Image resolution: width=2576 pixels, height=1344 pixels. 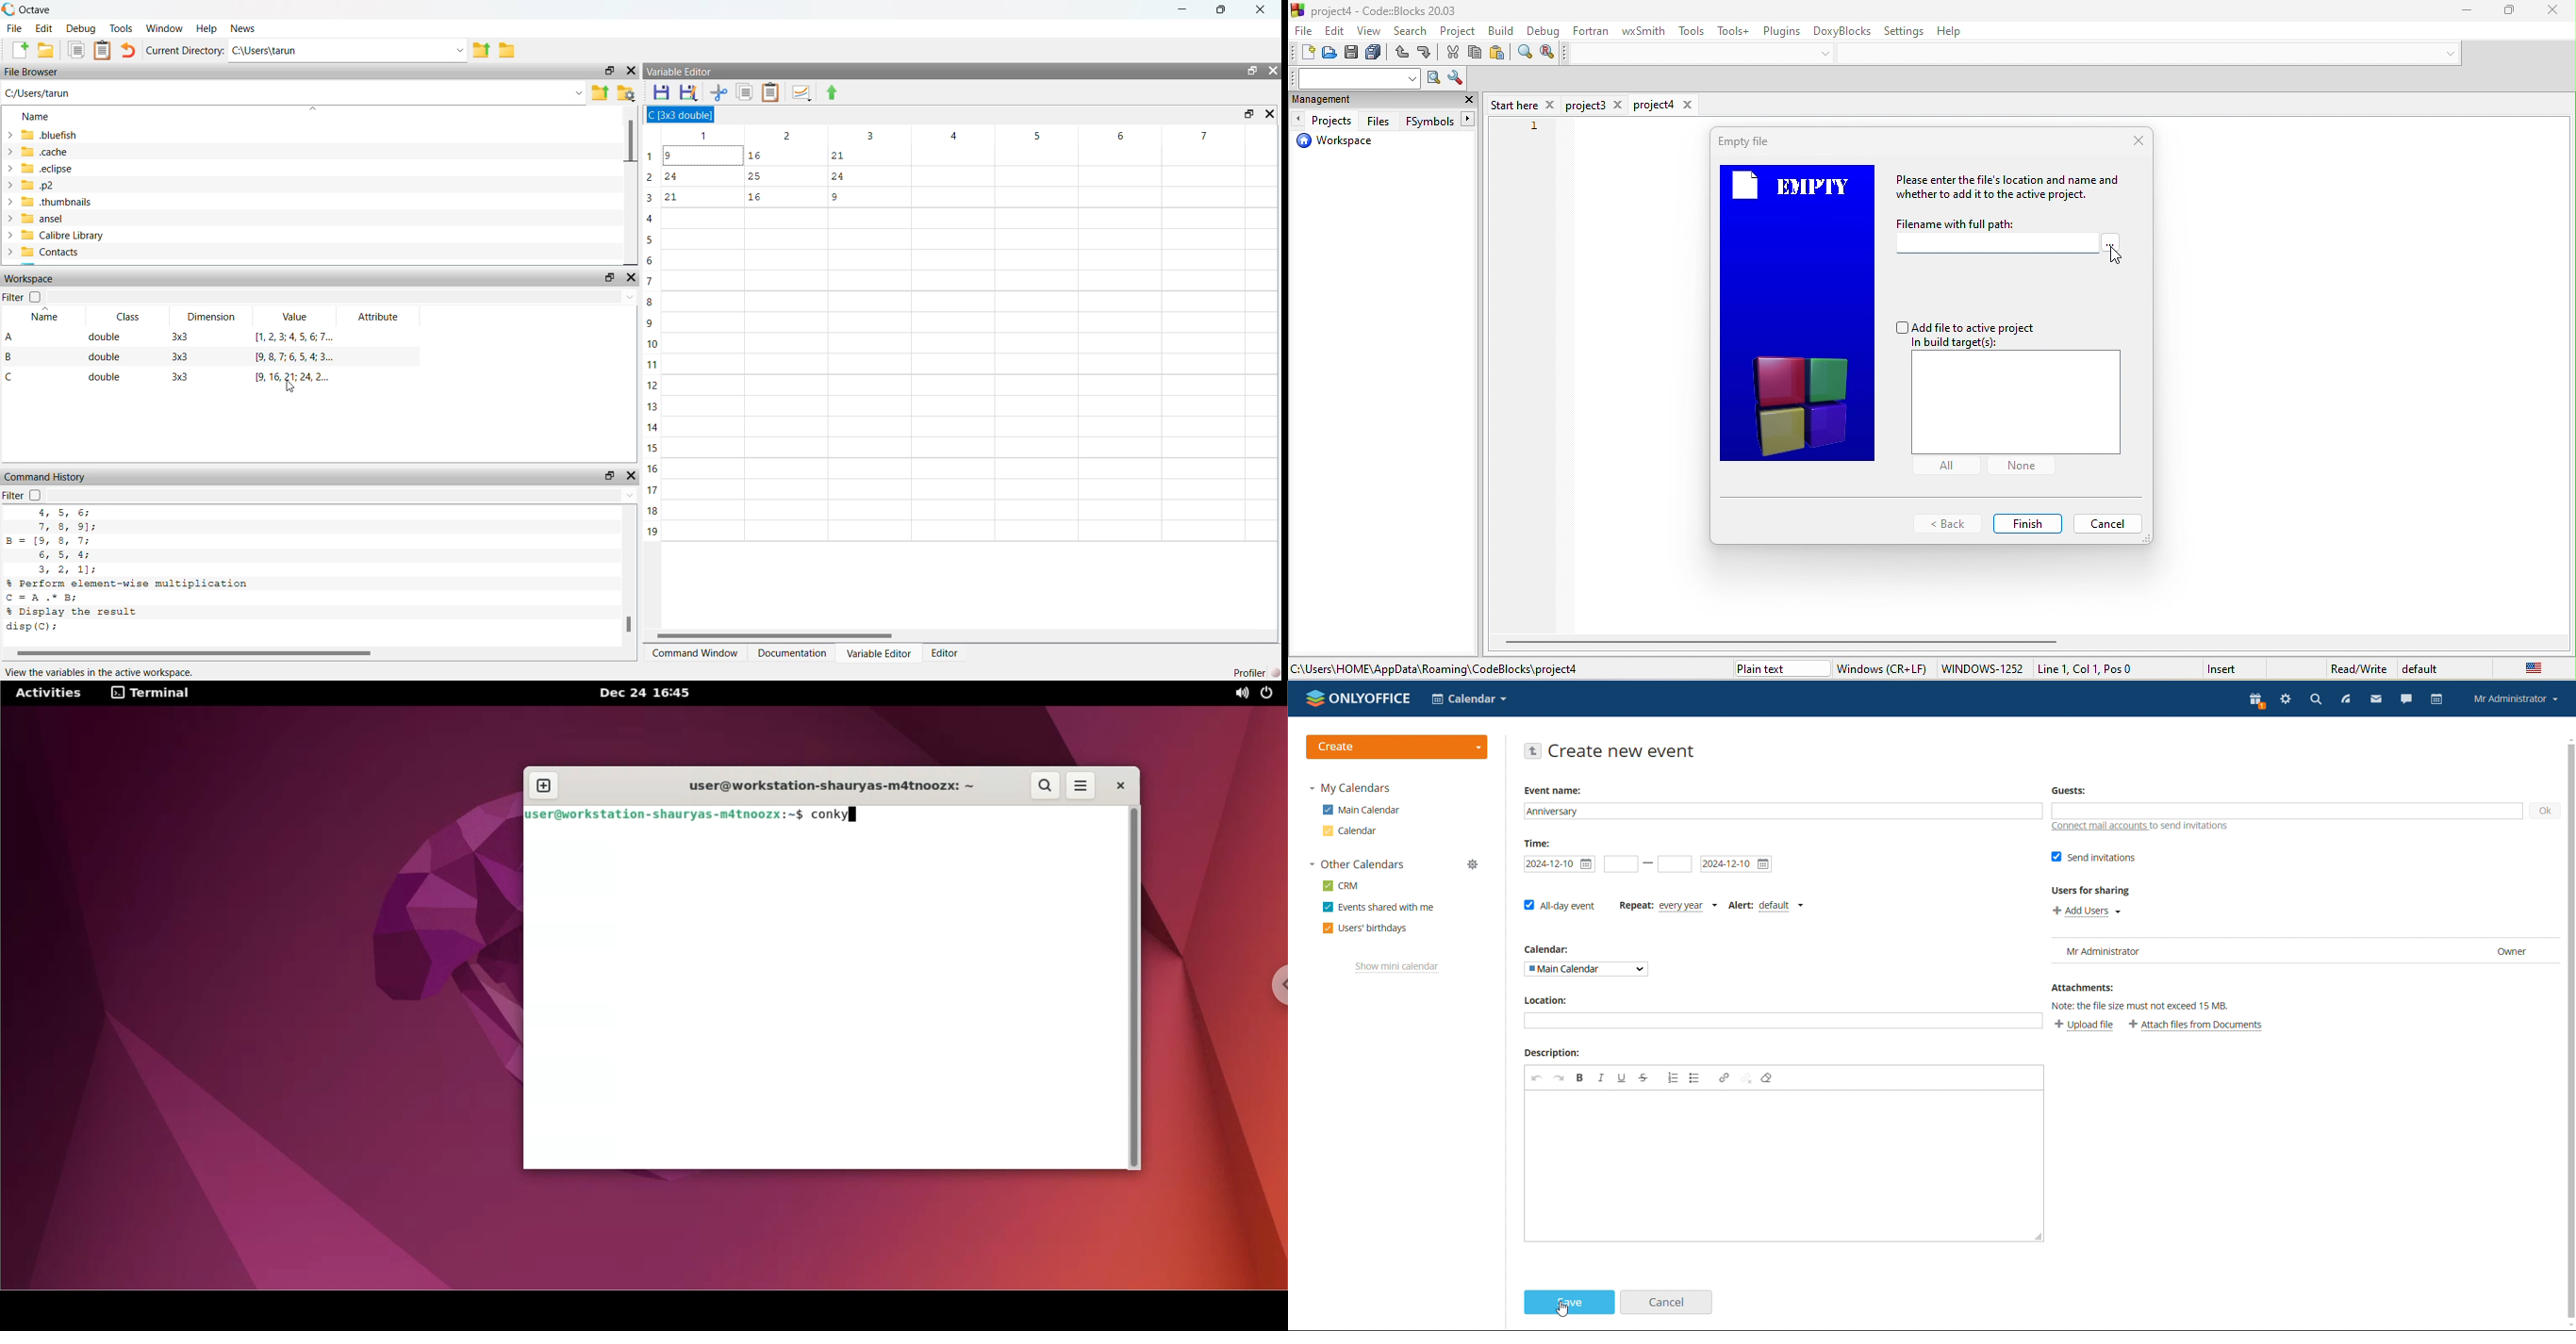 I want to click on cursor movement, so click(x=2114, y=255).